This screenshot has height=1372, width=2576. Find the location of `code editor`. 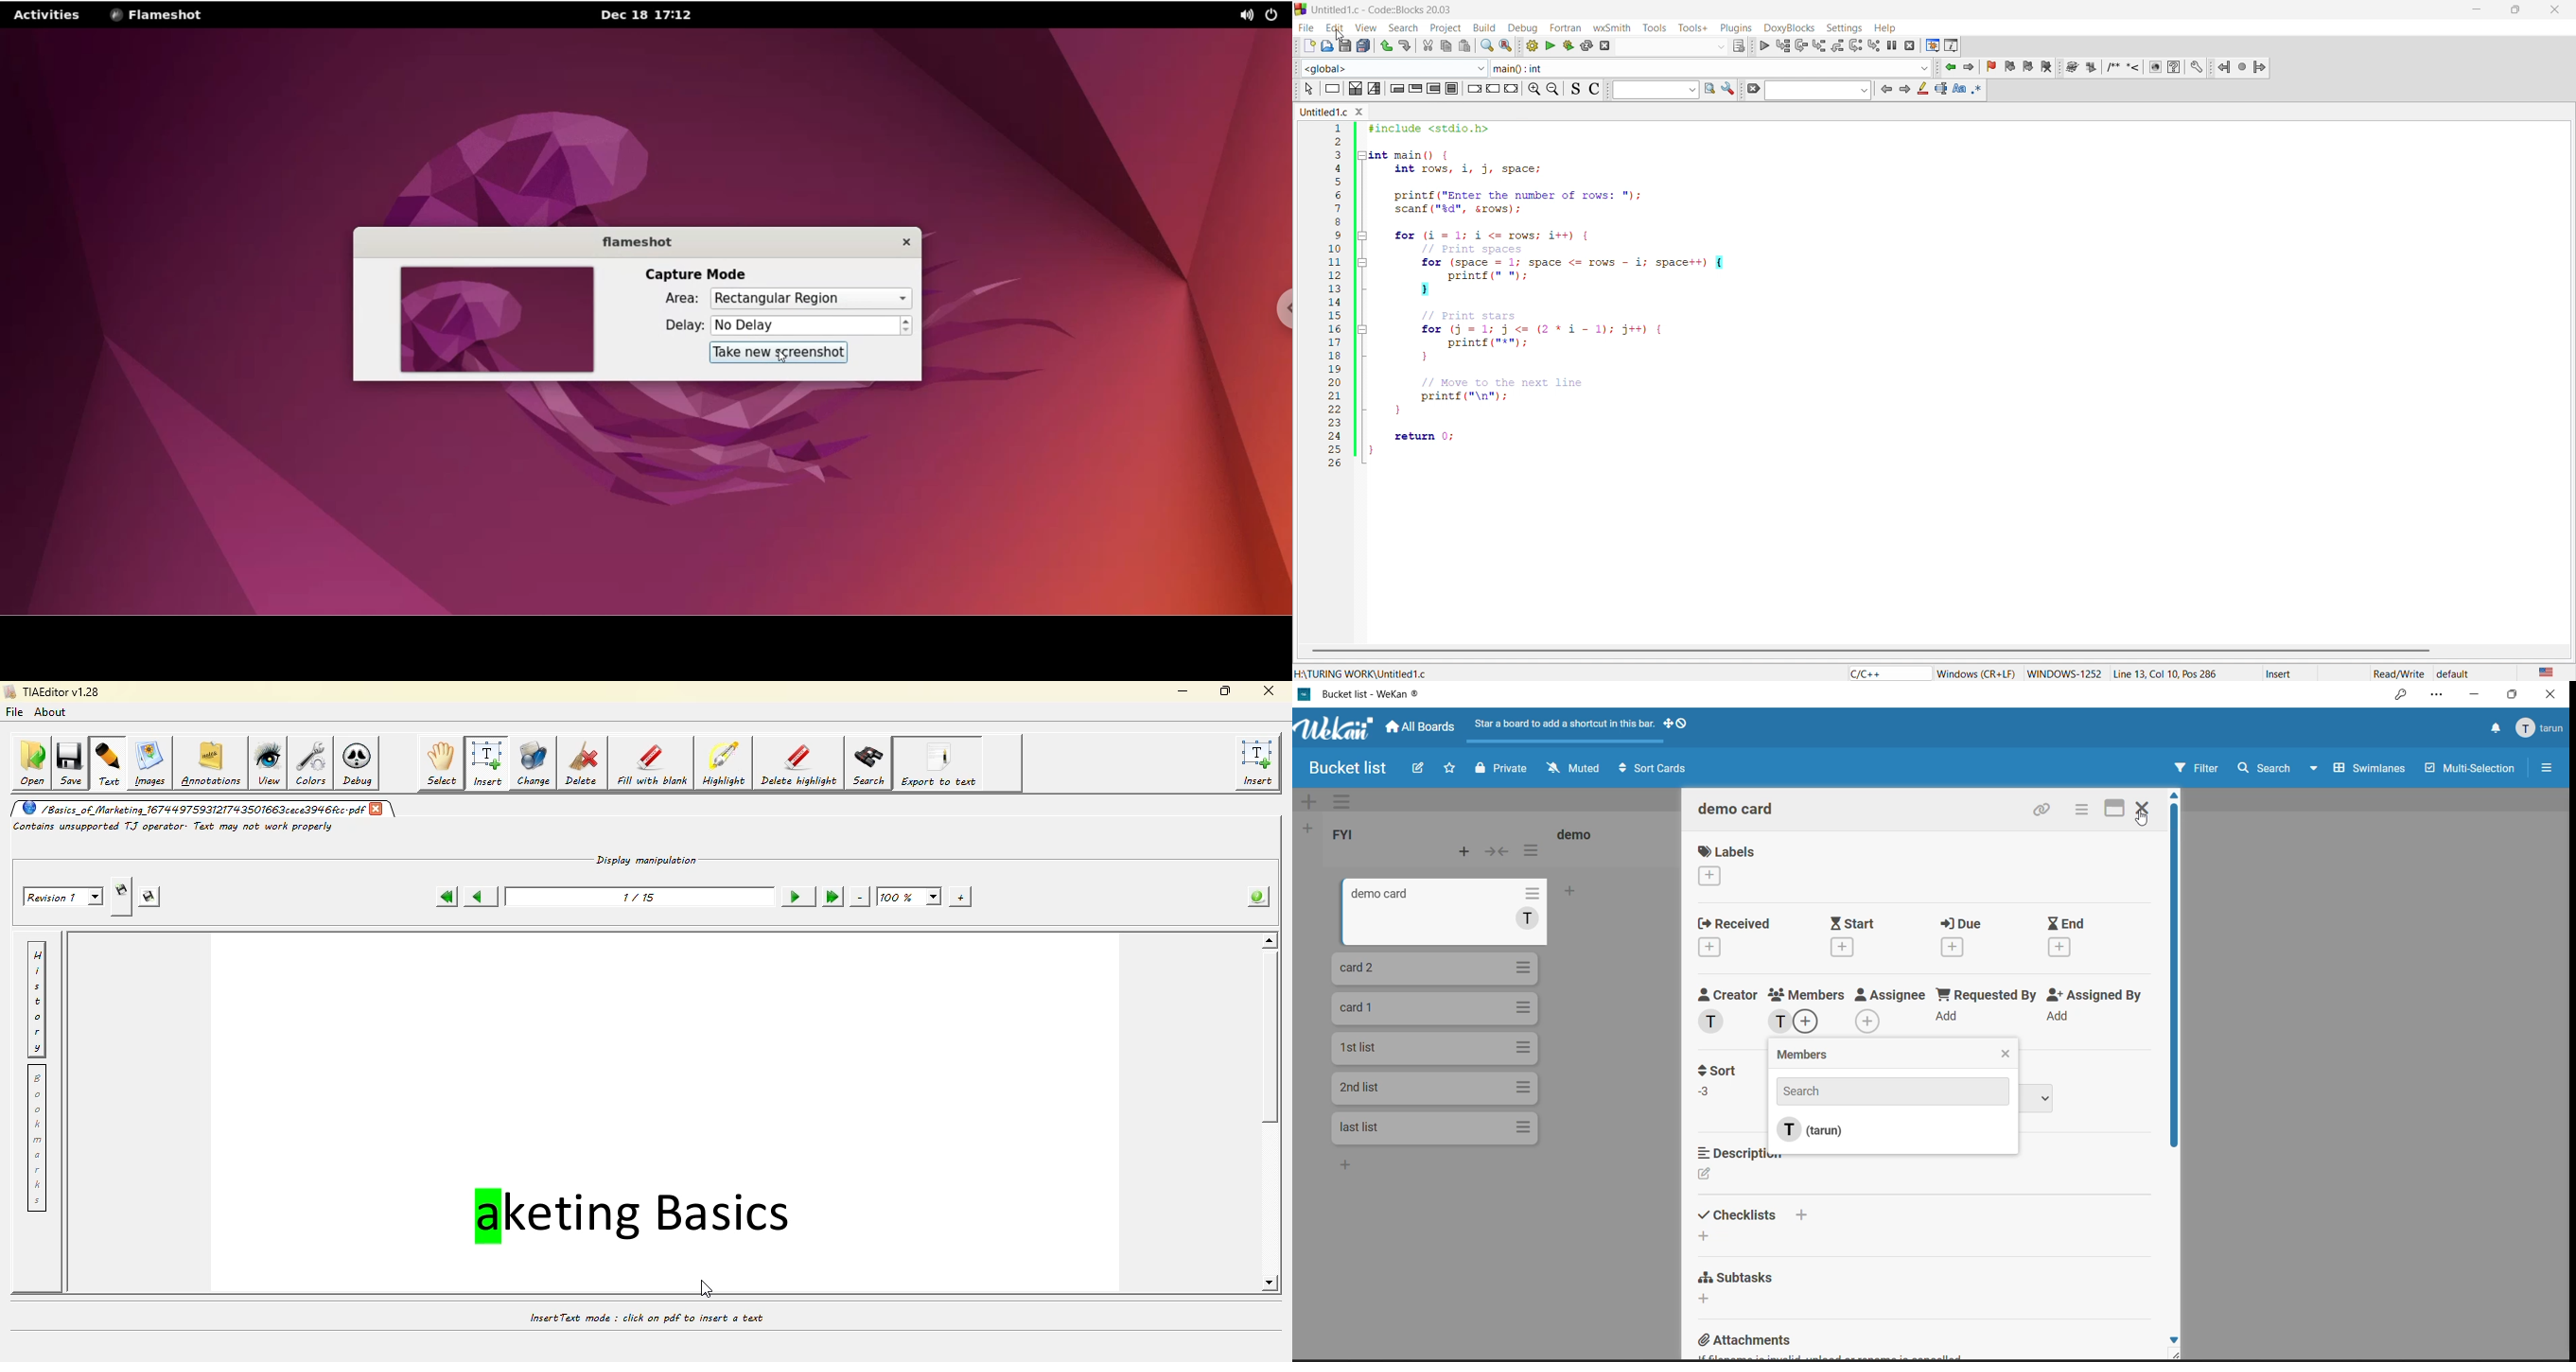

code editor is located at coordinates (1958, 313).